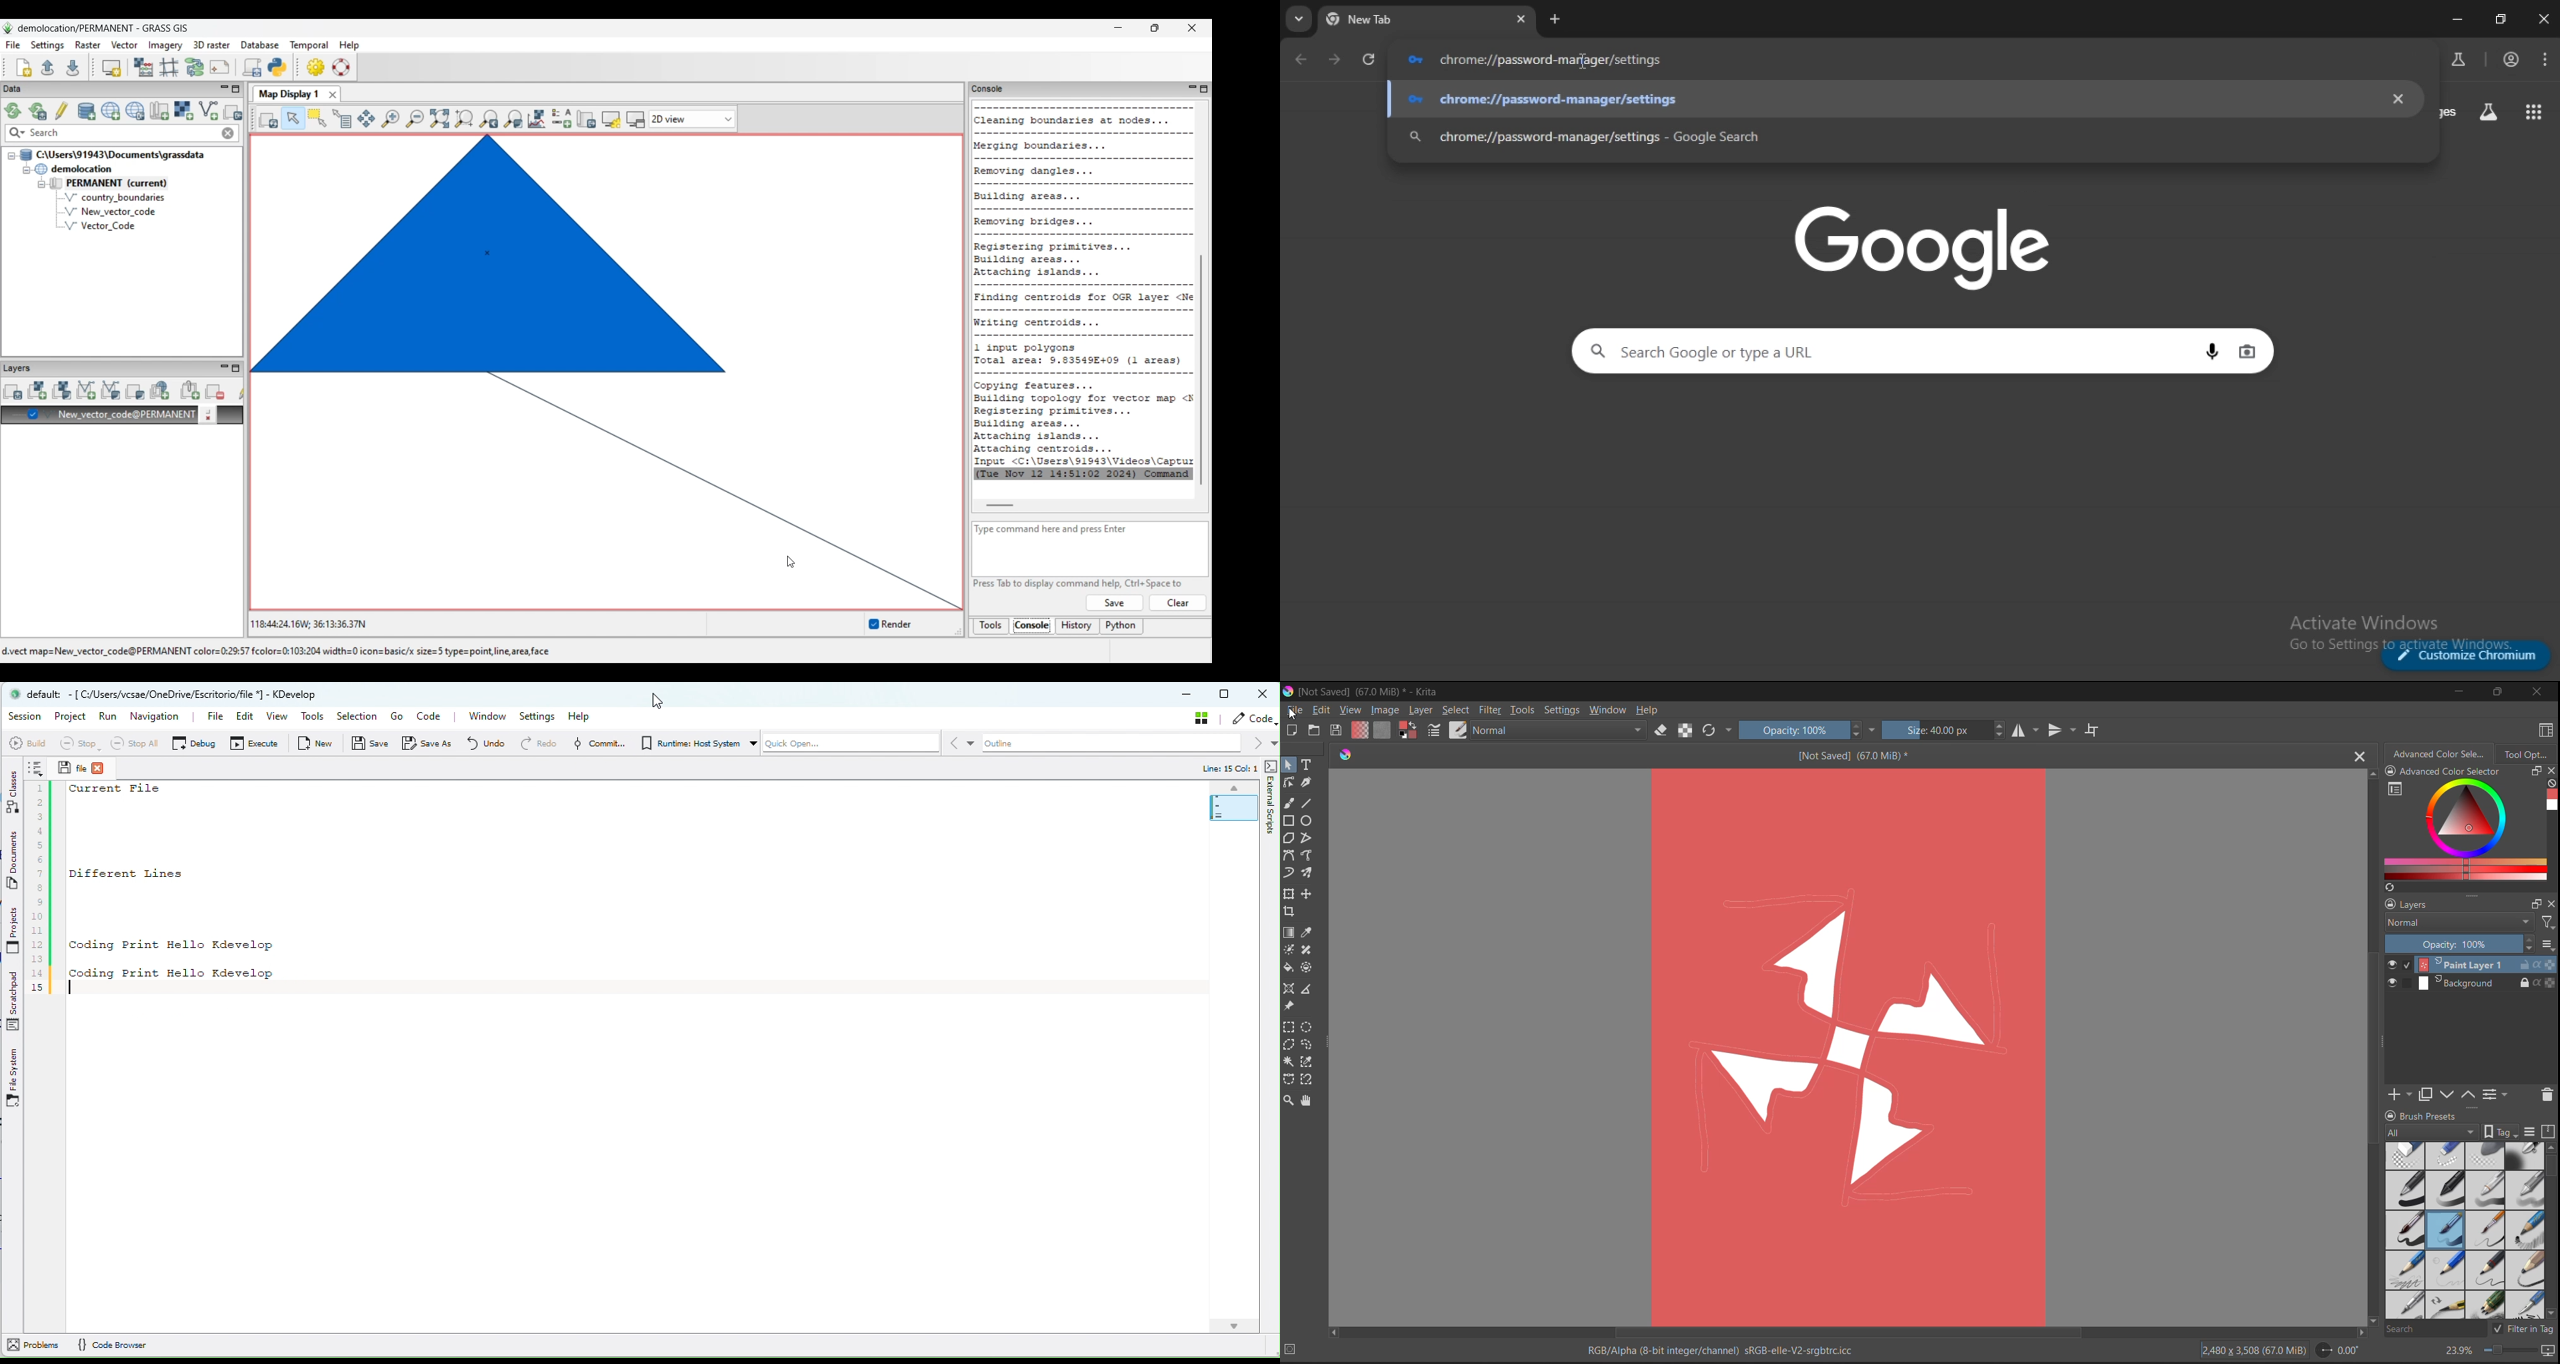 The image size is (2576, 1372). I want to click on chrome://password-manager/settings, so click(1886, 136).